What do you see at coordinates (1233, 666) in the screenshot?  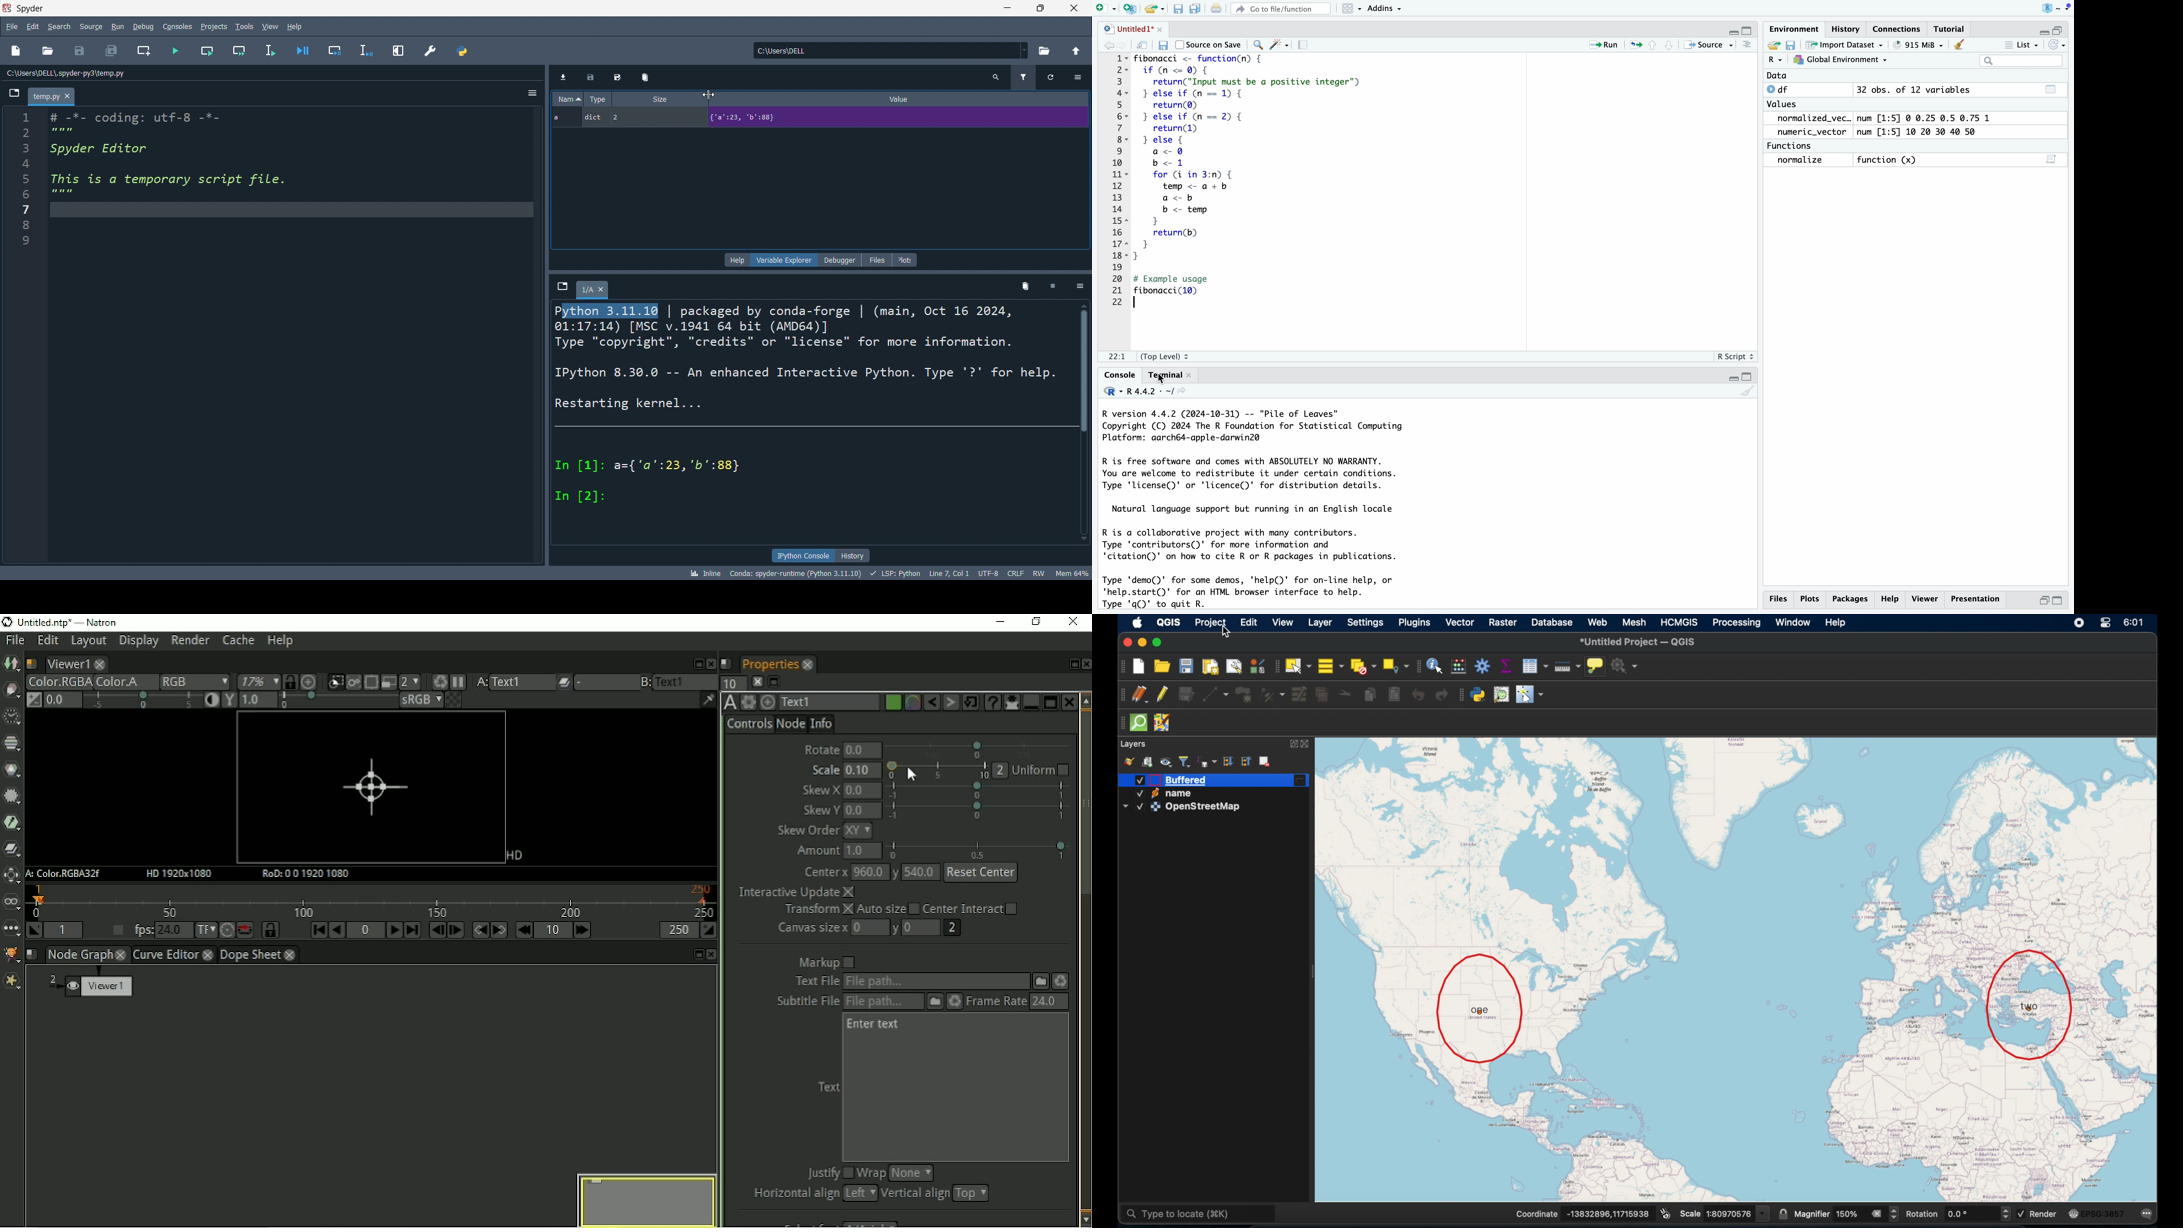 I see `show layout manager` at bounding box center [1233, 666].